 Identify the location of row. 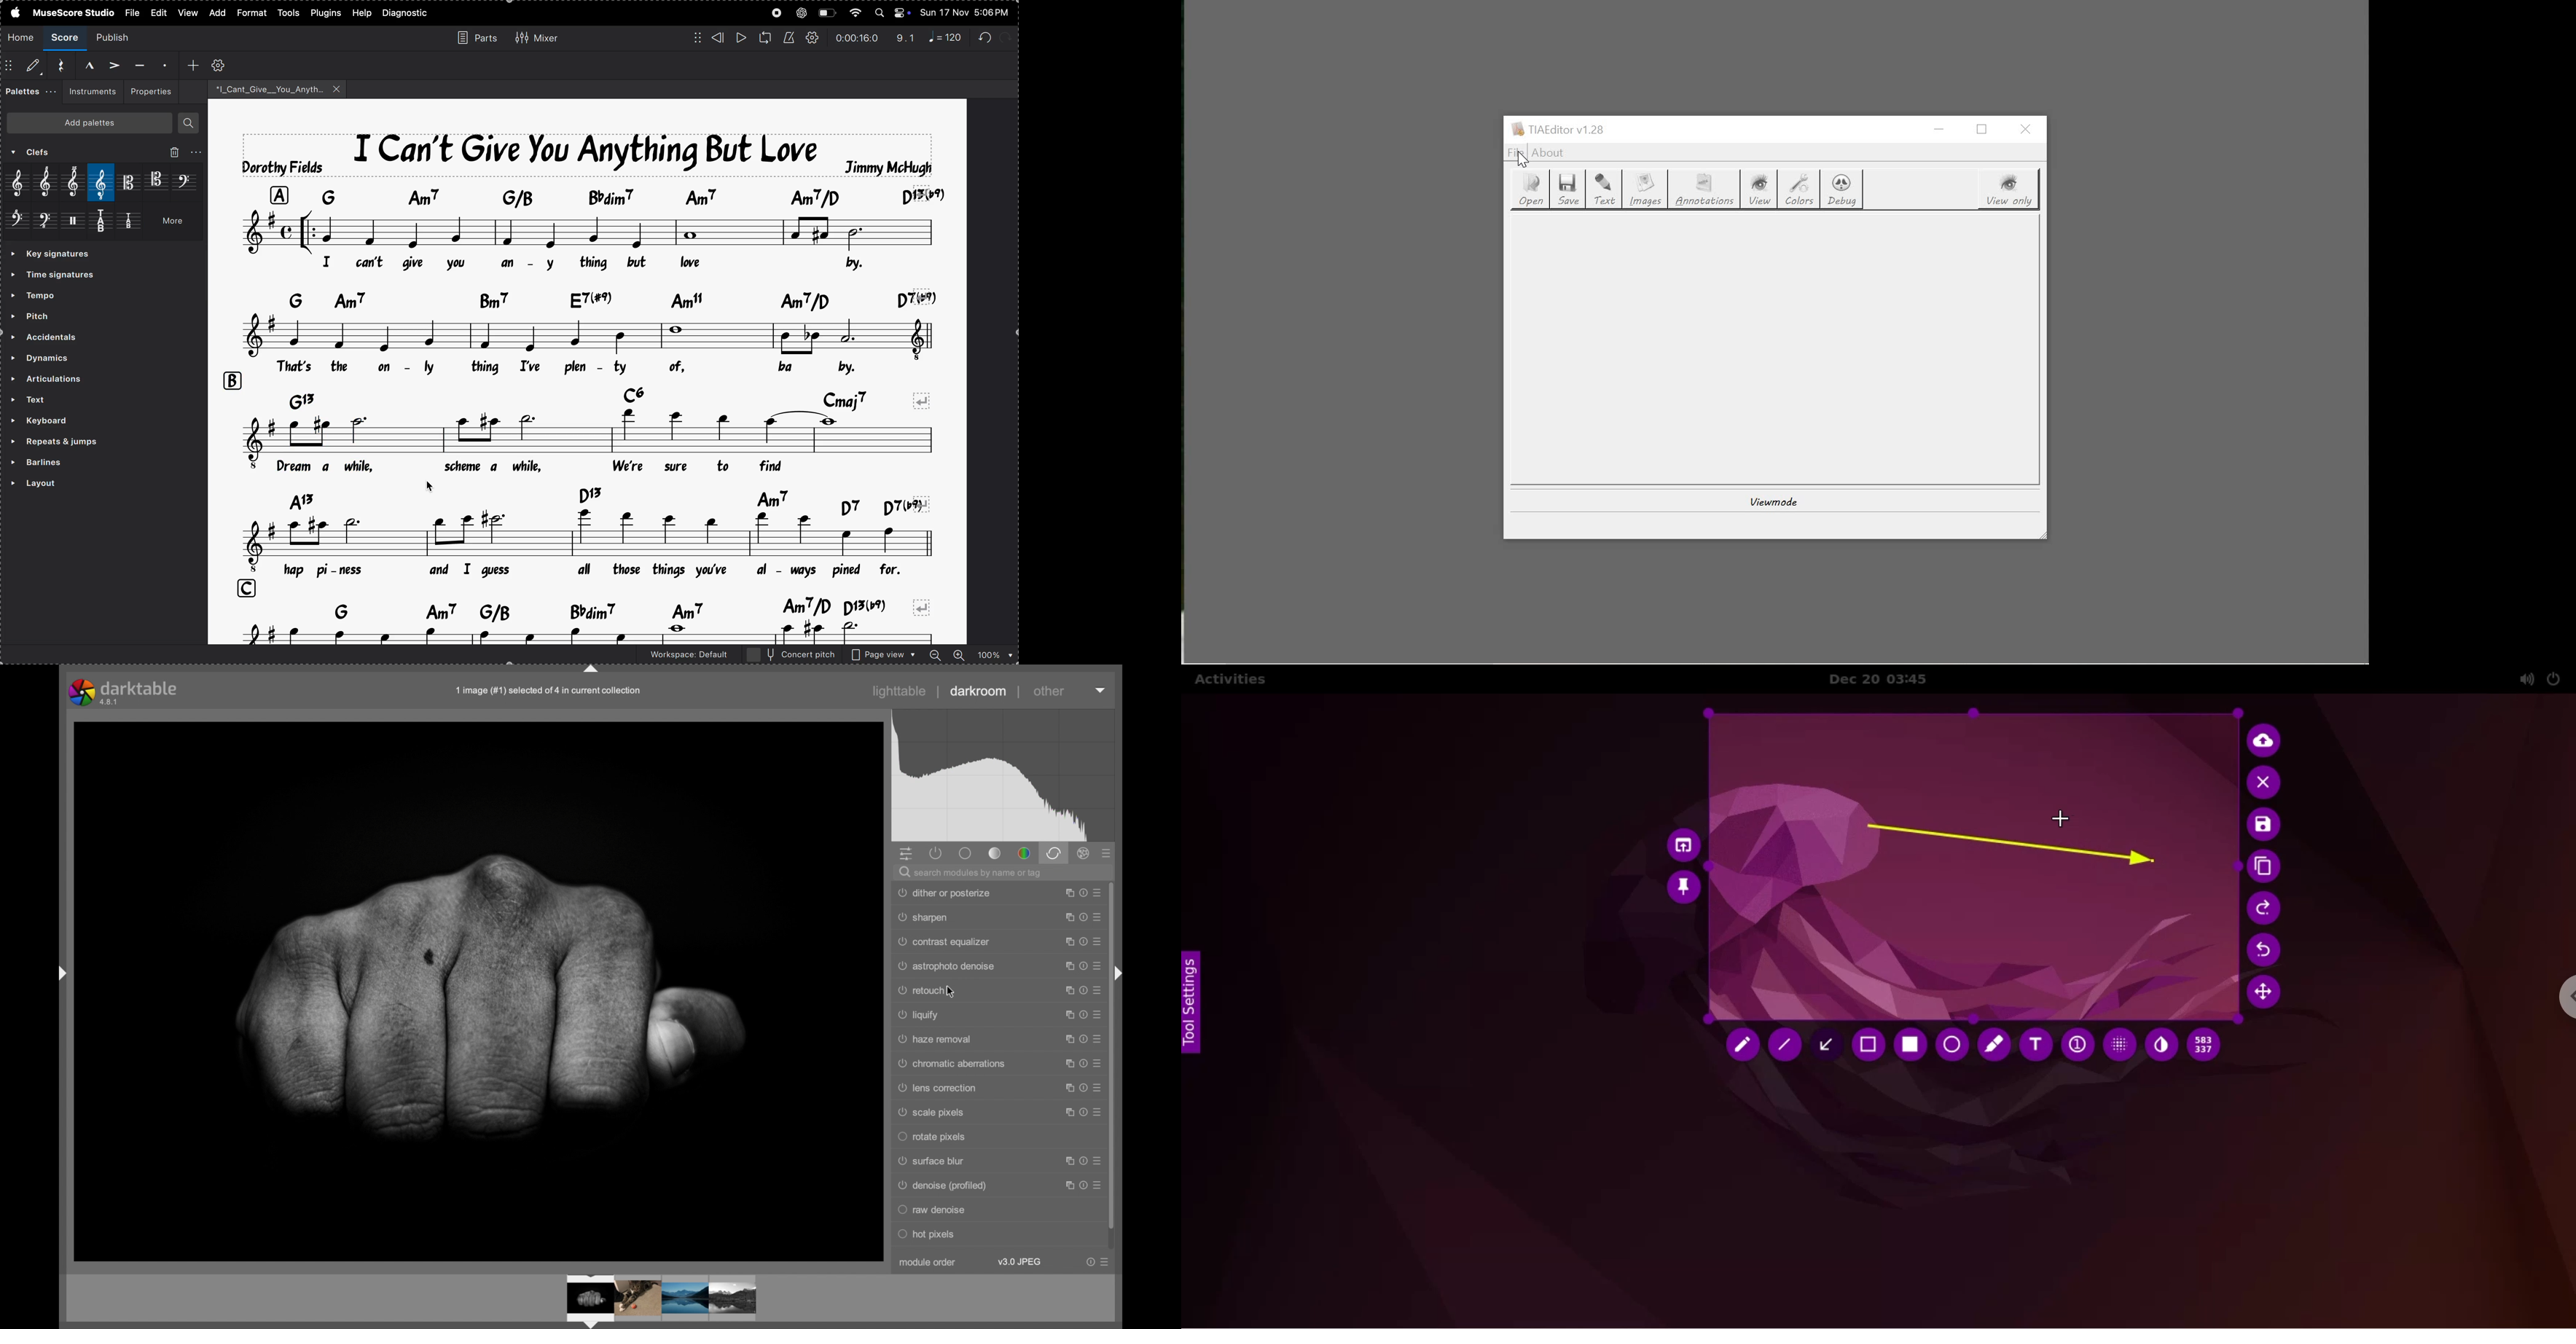
(243, 586).